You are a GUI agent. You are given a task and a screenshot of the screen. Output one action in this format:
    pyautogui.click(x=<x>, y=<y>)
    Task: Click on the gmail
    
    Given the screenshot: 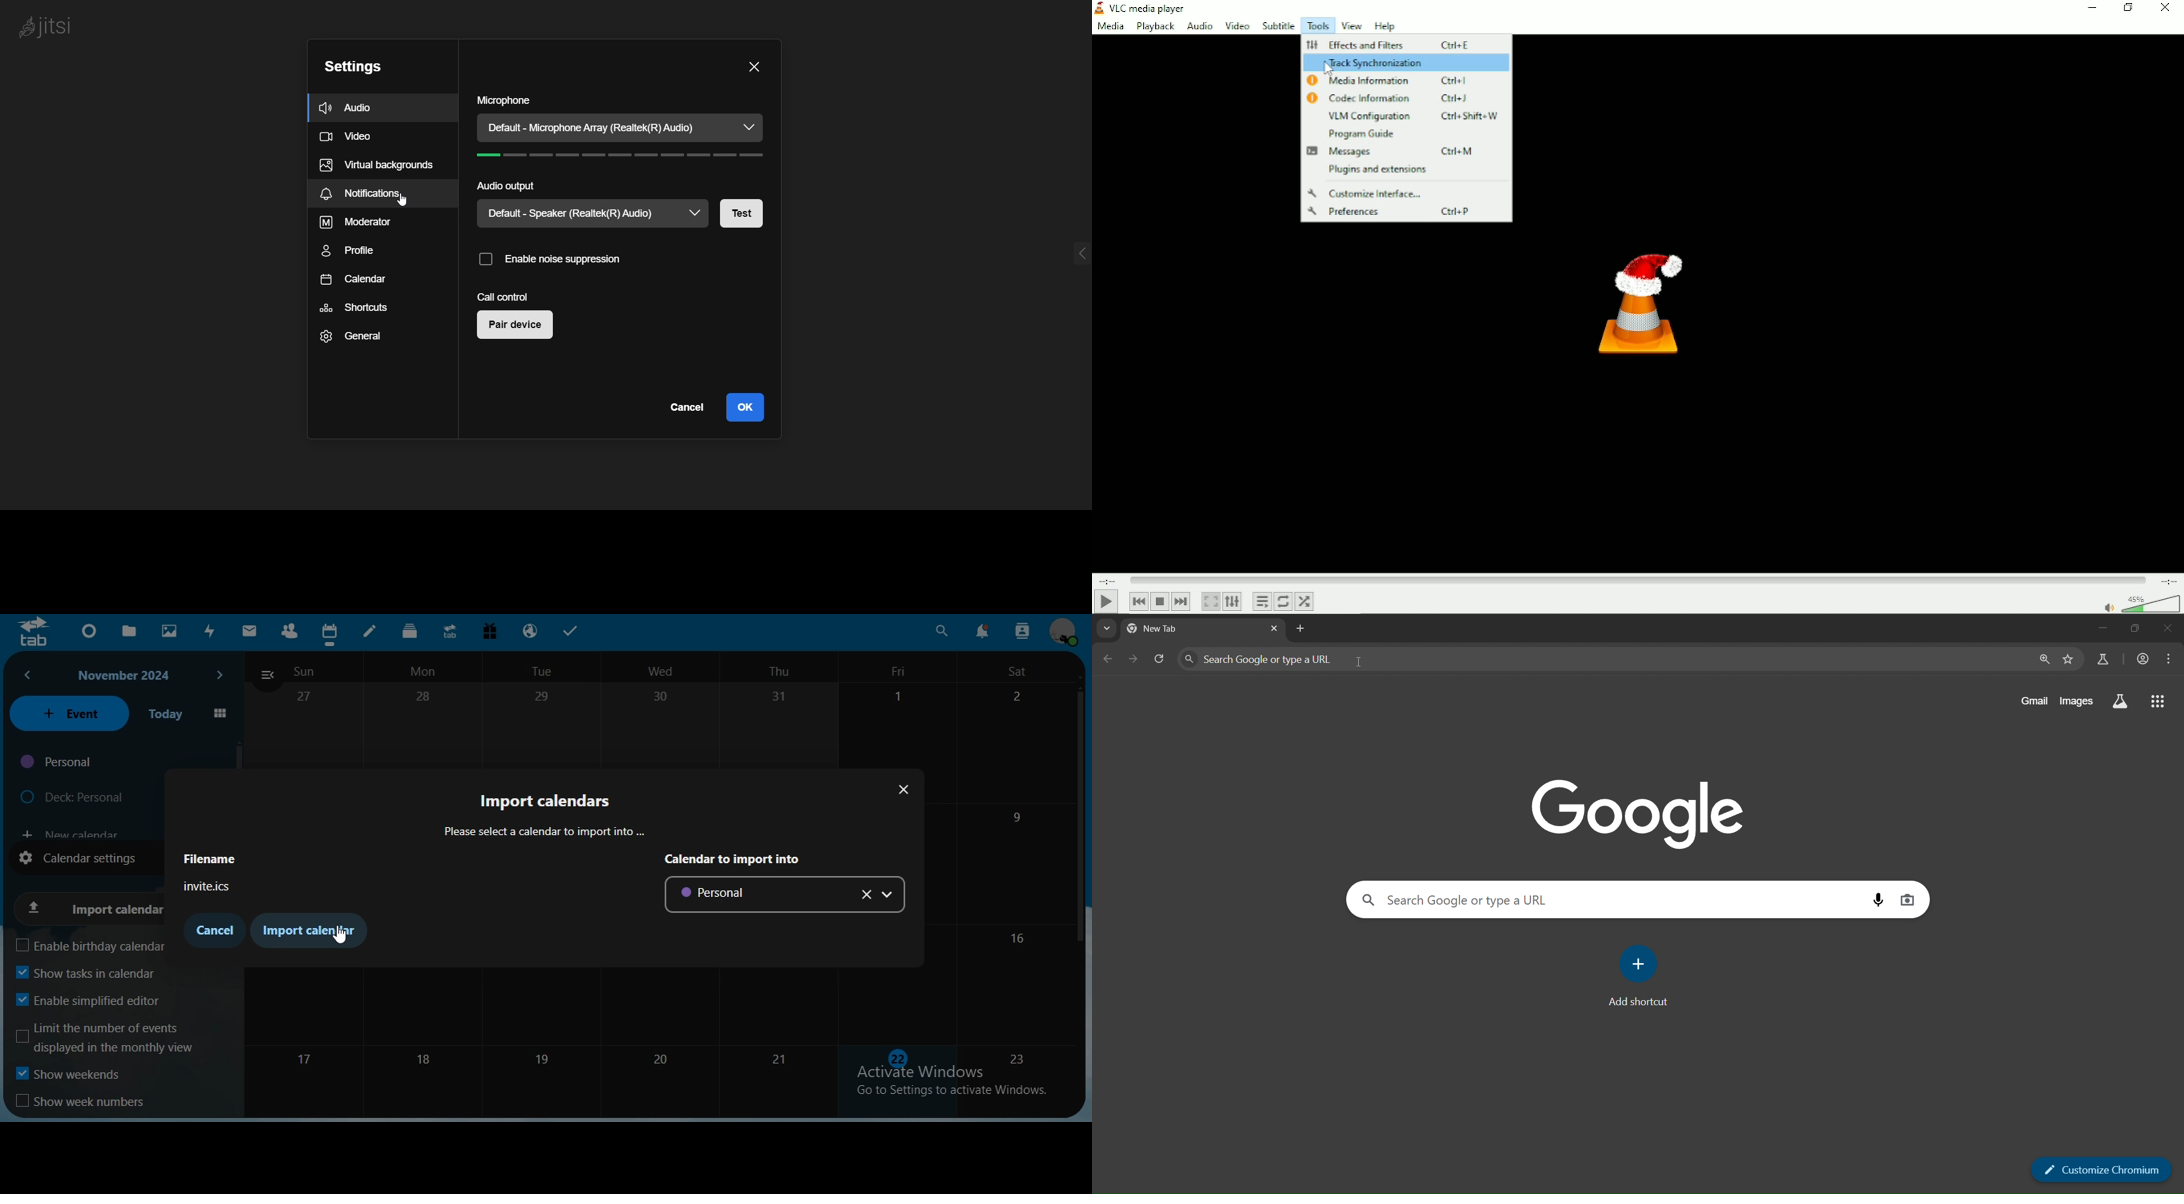 What is the action you would take?
    pyautogui.click(x=2036, y=702)
    